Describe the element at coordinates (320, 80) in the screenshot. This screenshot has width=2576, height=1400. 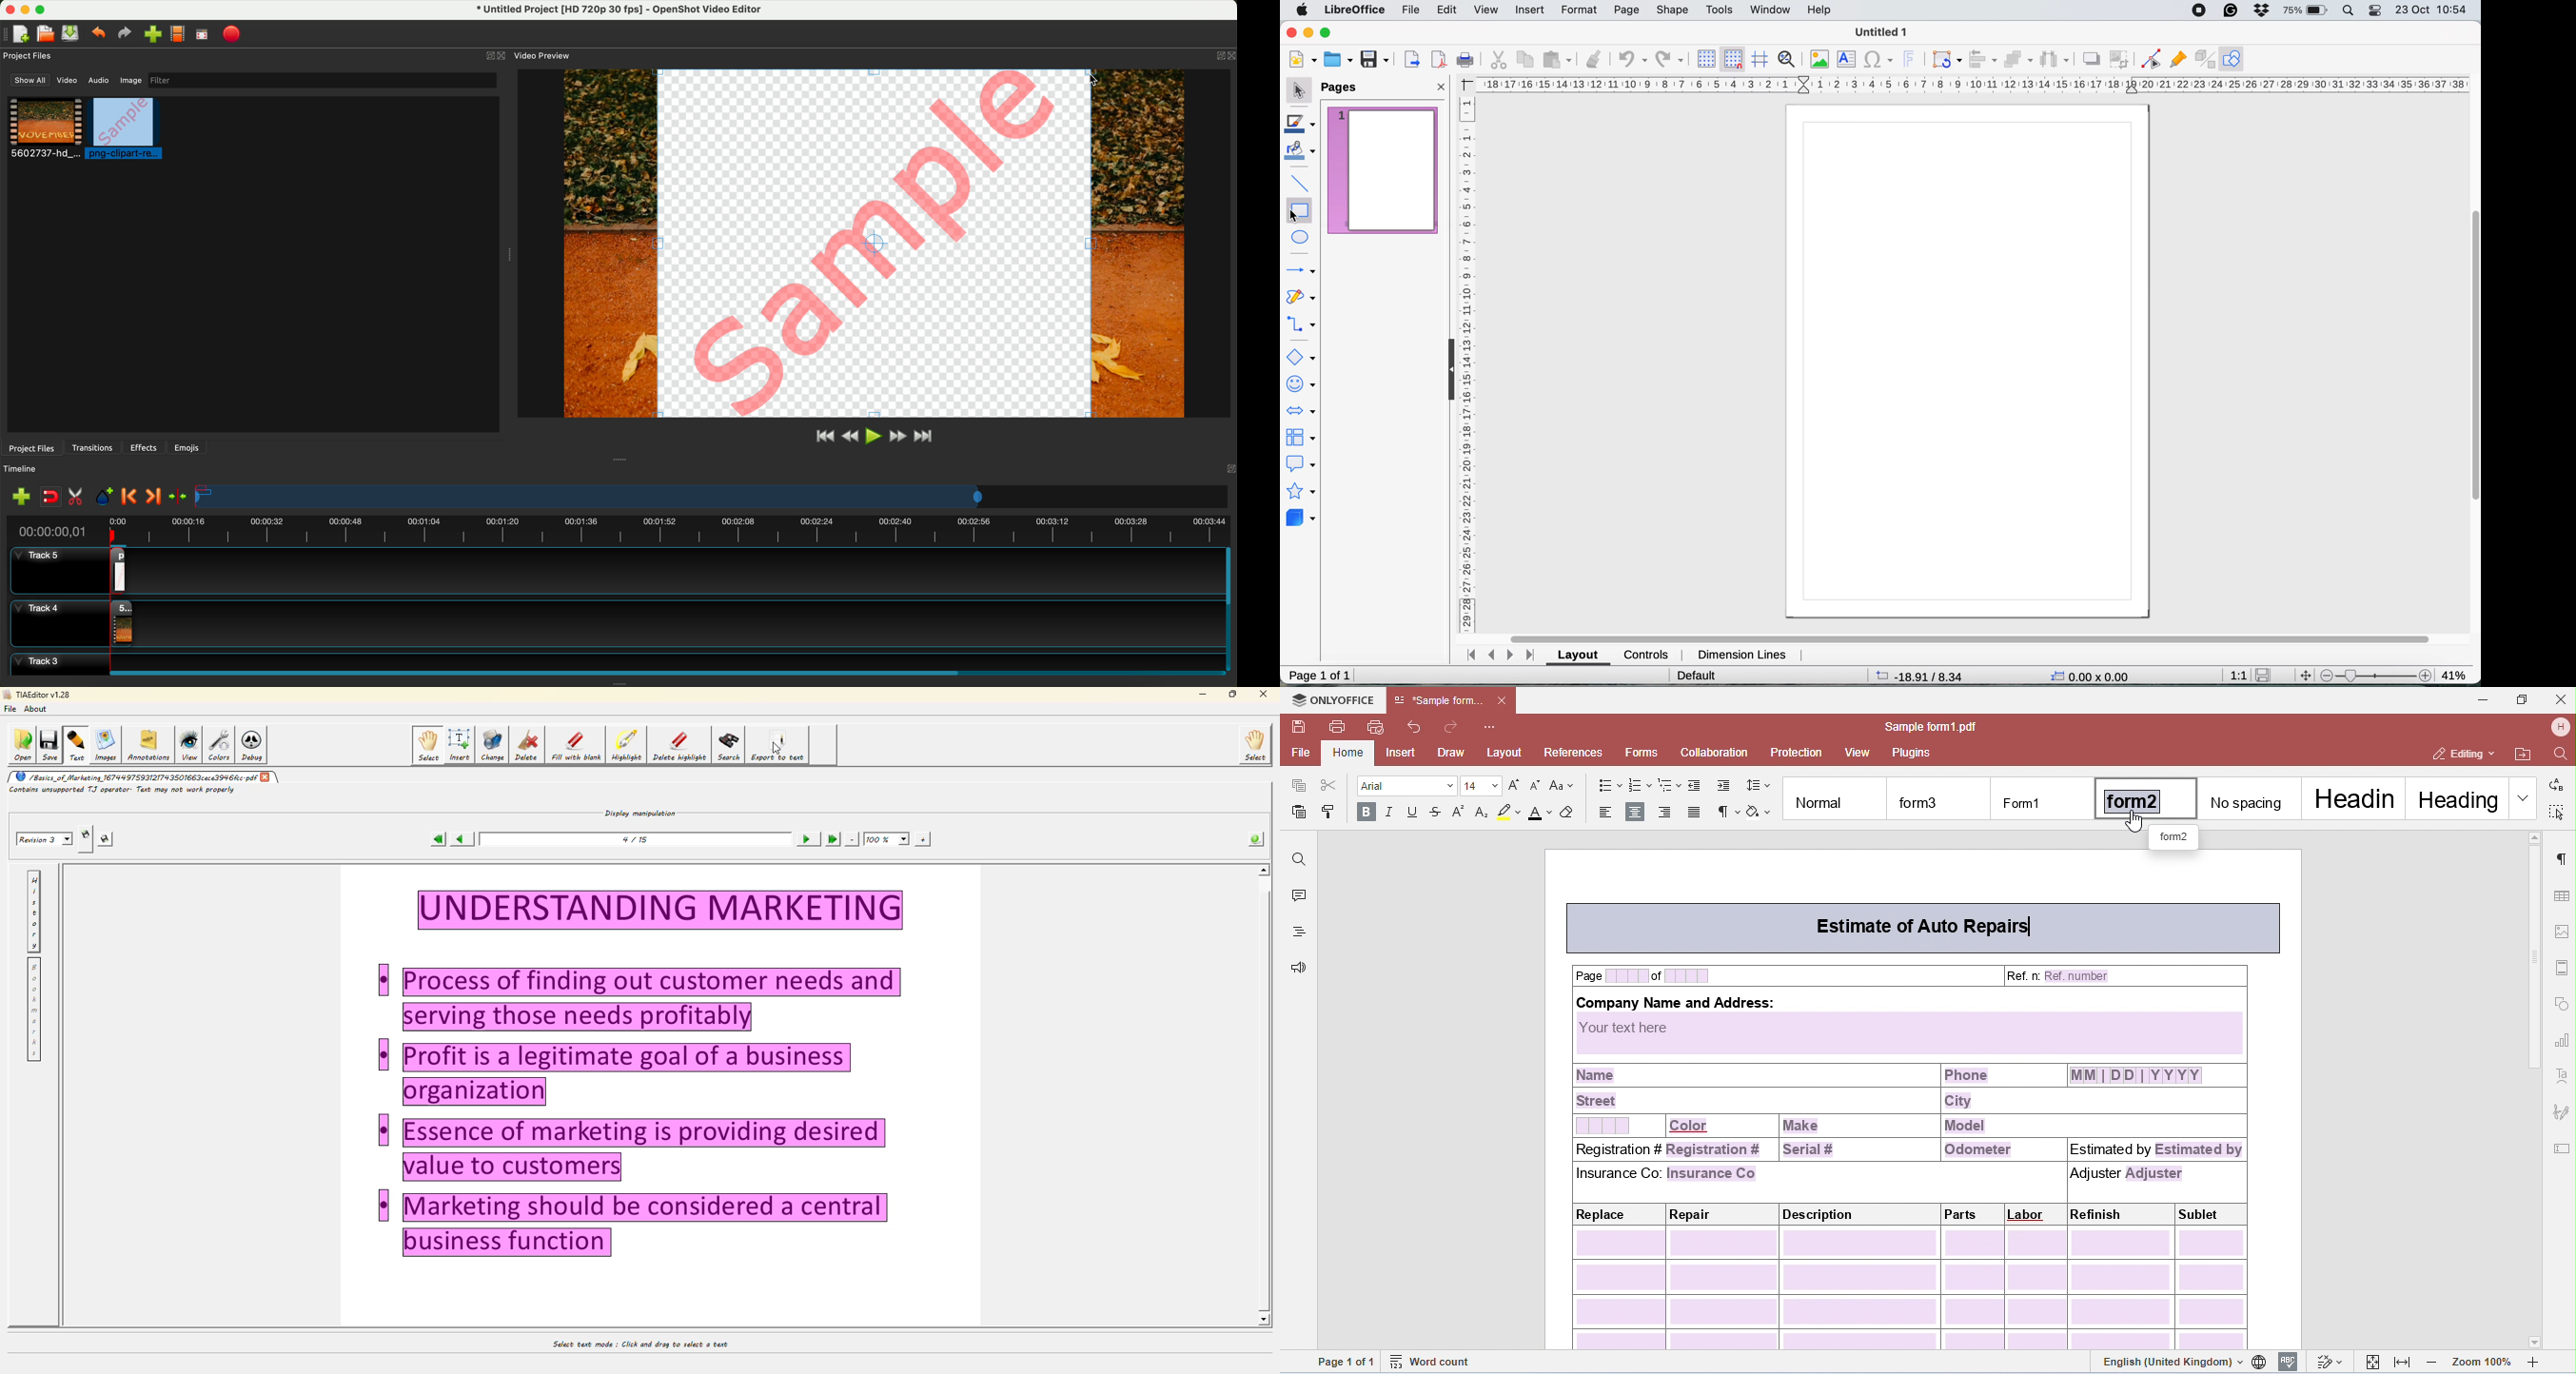
I see `filter` at that location.